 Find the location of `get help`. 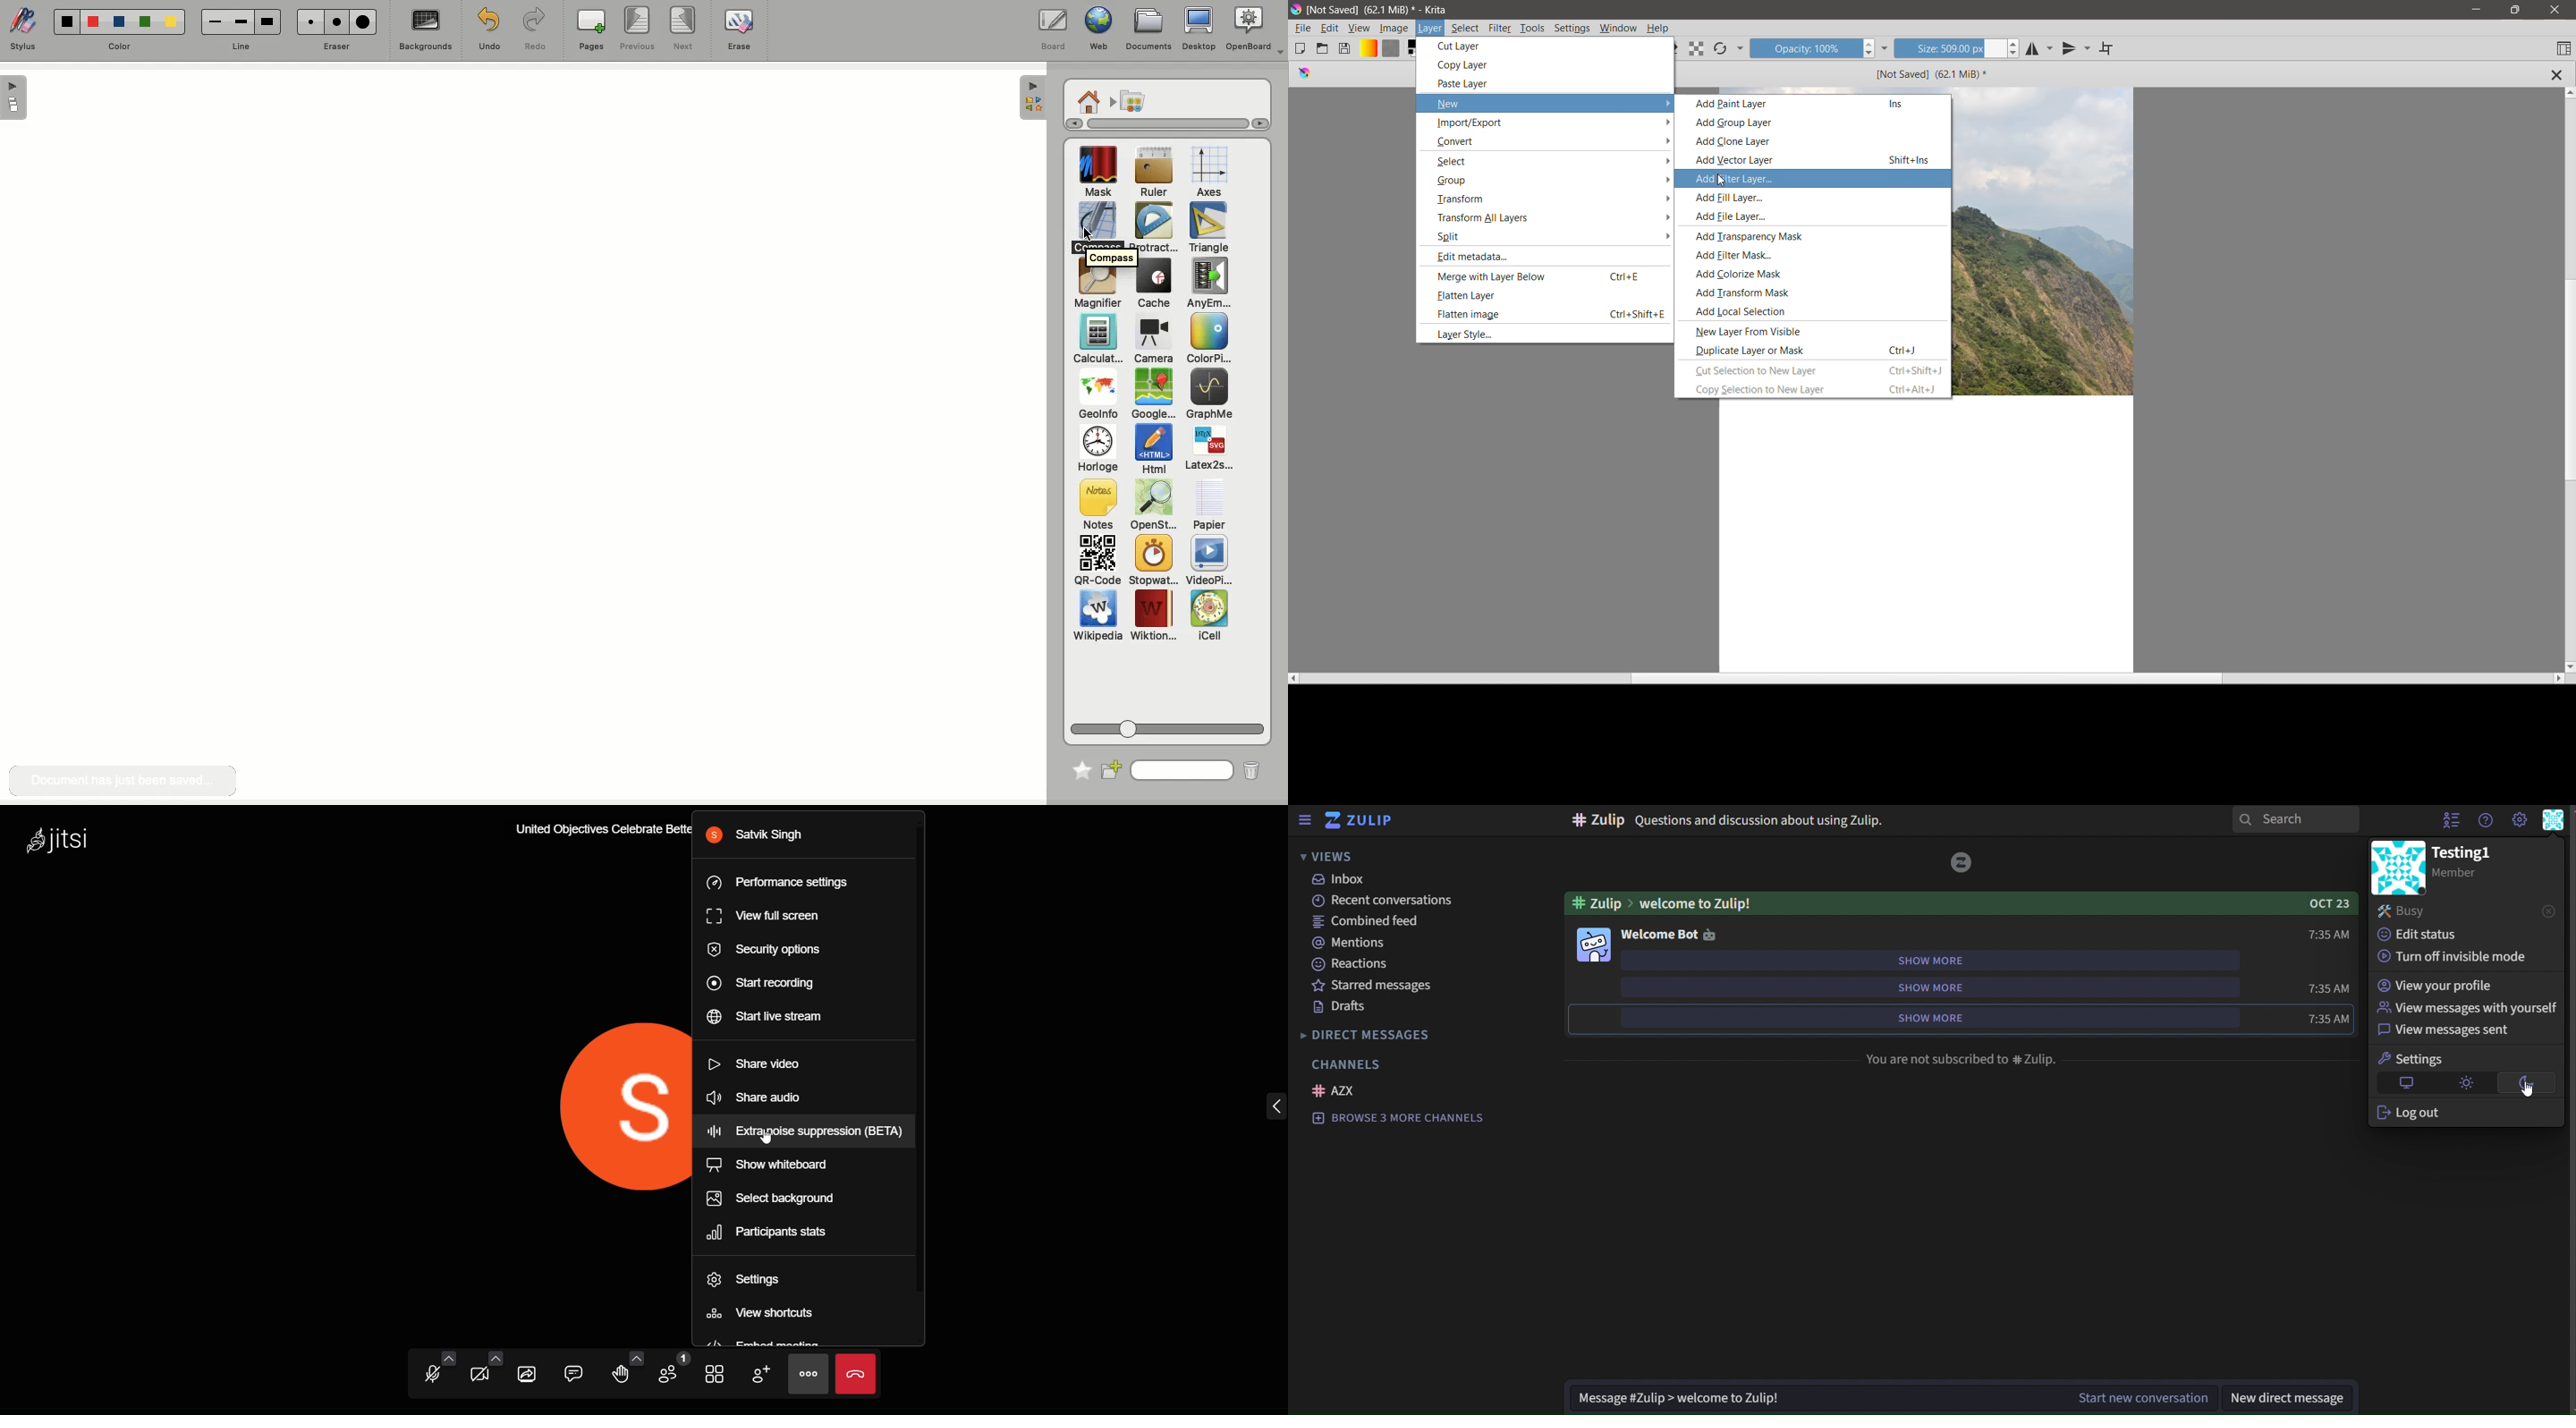

get help is located at coordinates (2486, 823).